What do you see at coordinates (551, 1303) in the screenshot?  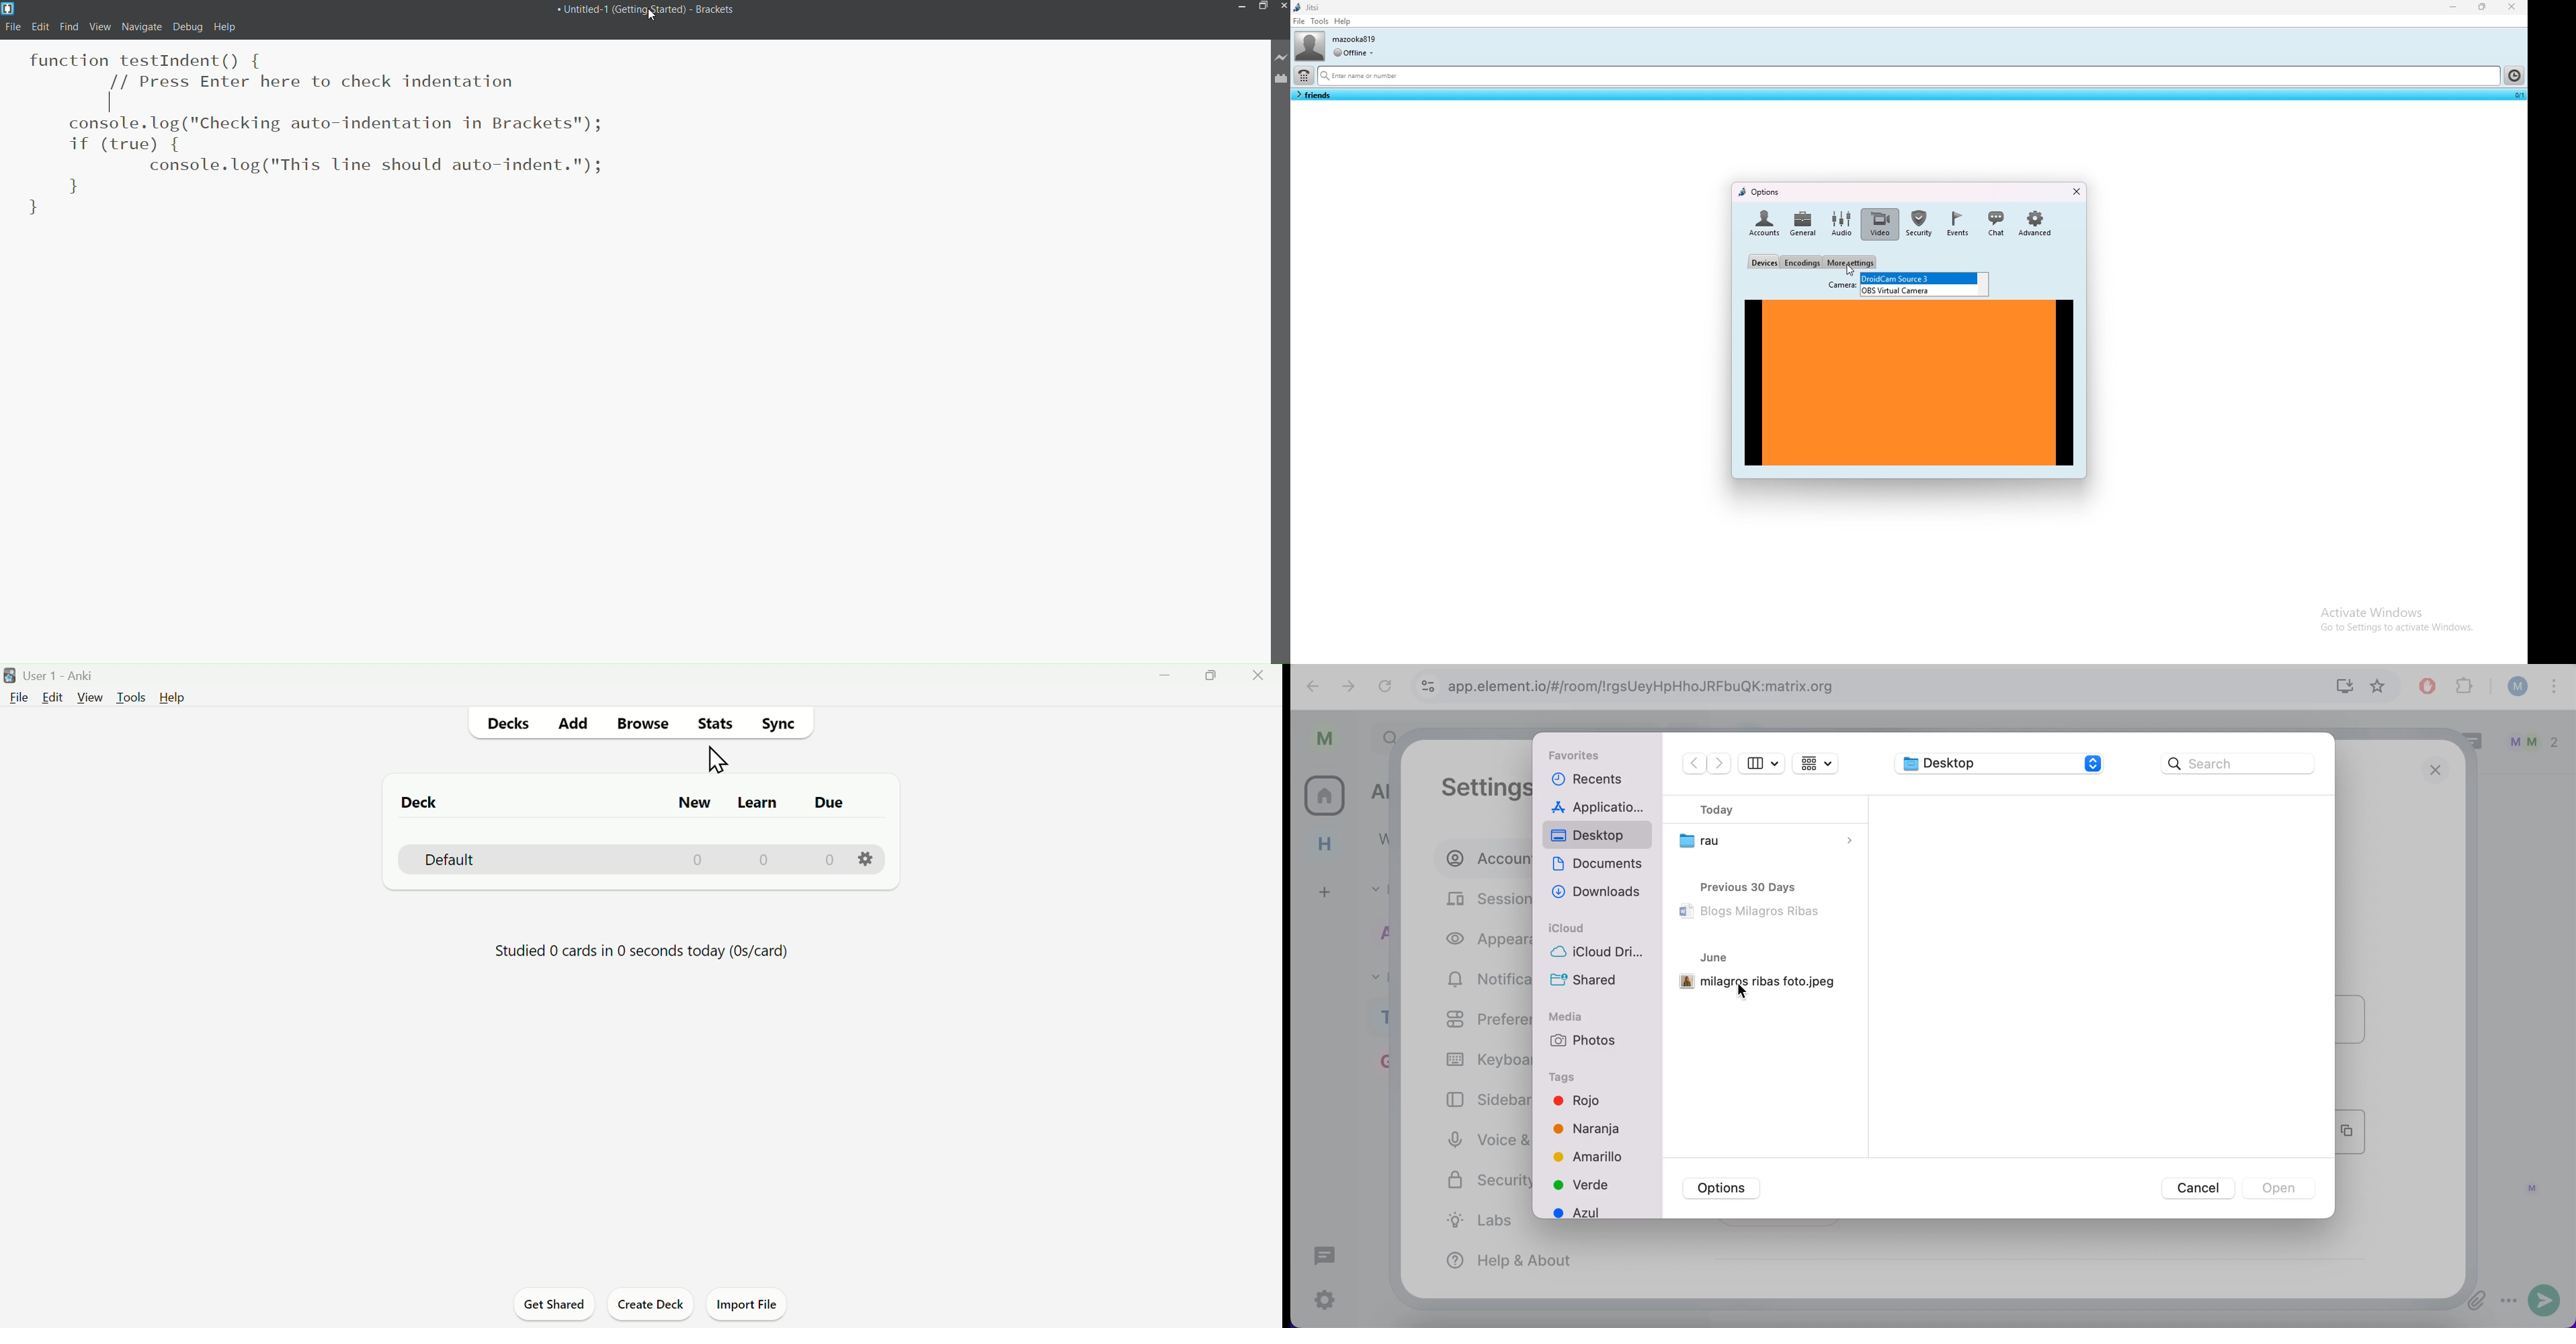 I see `Get Shared` at bounding box center [551, 1303].